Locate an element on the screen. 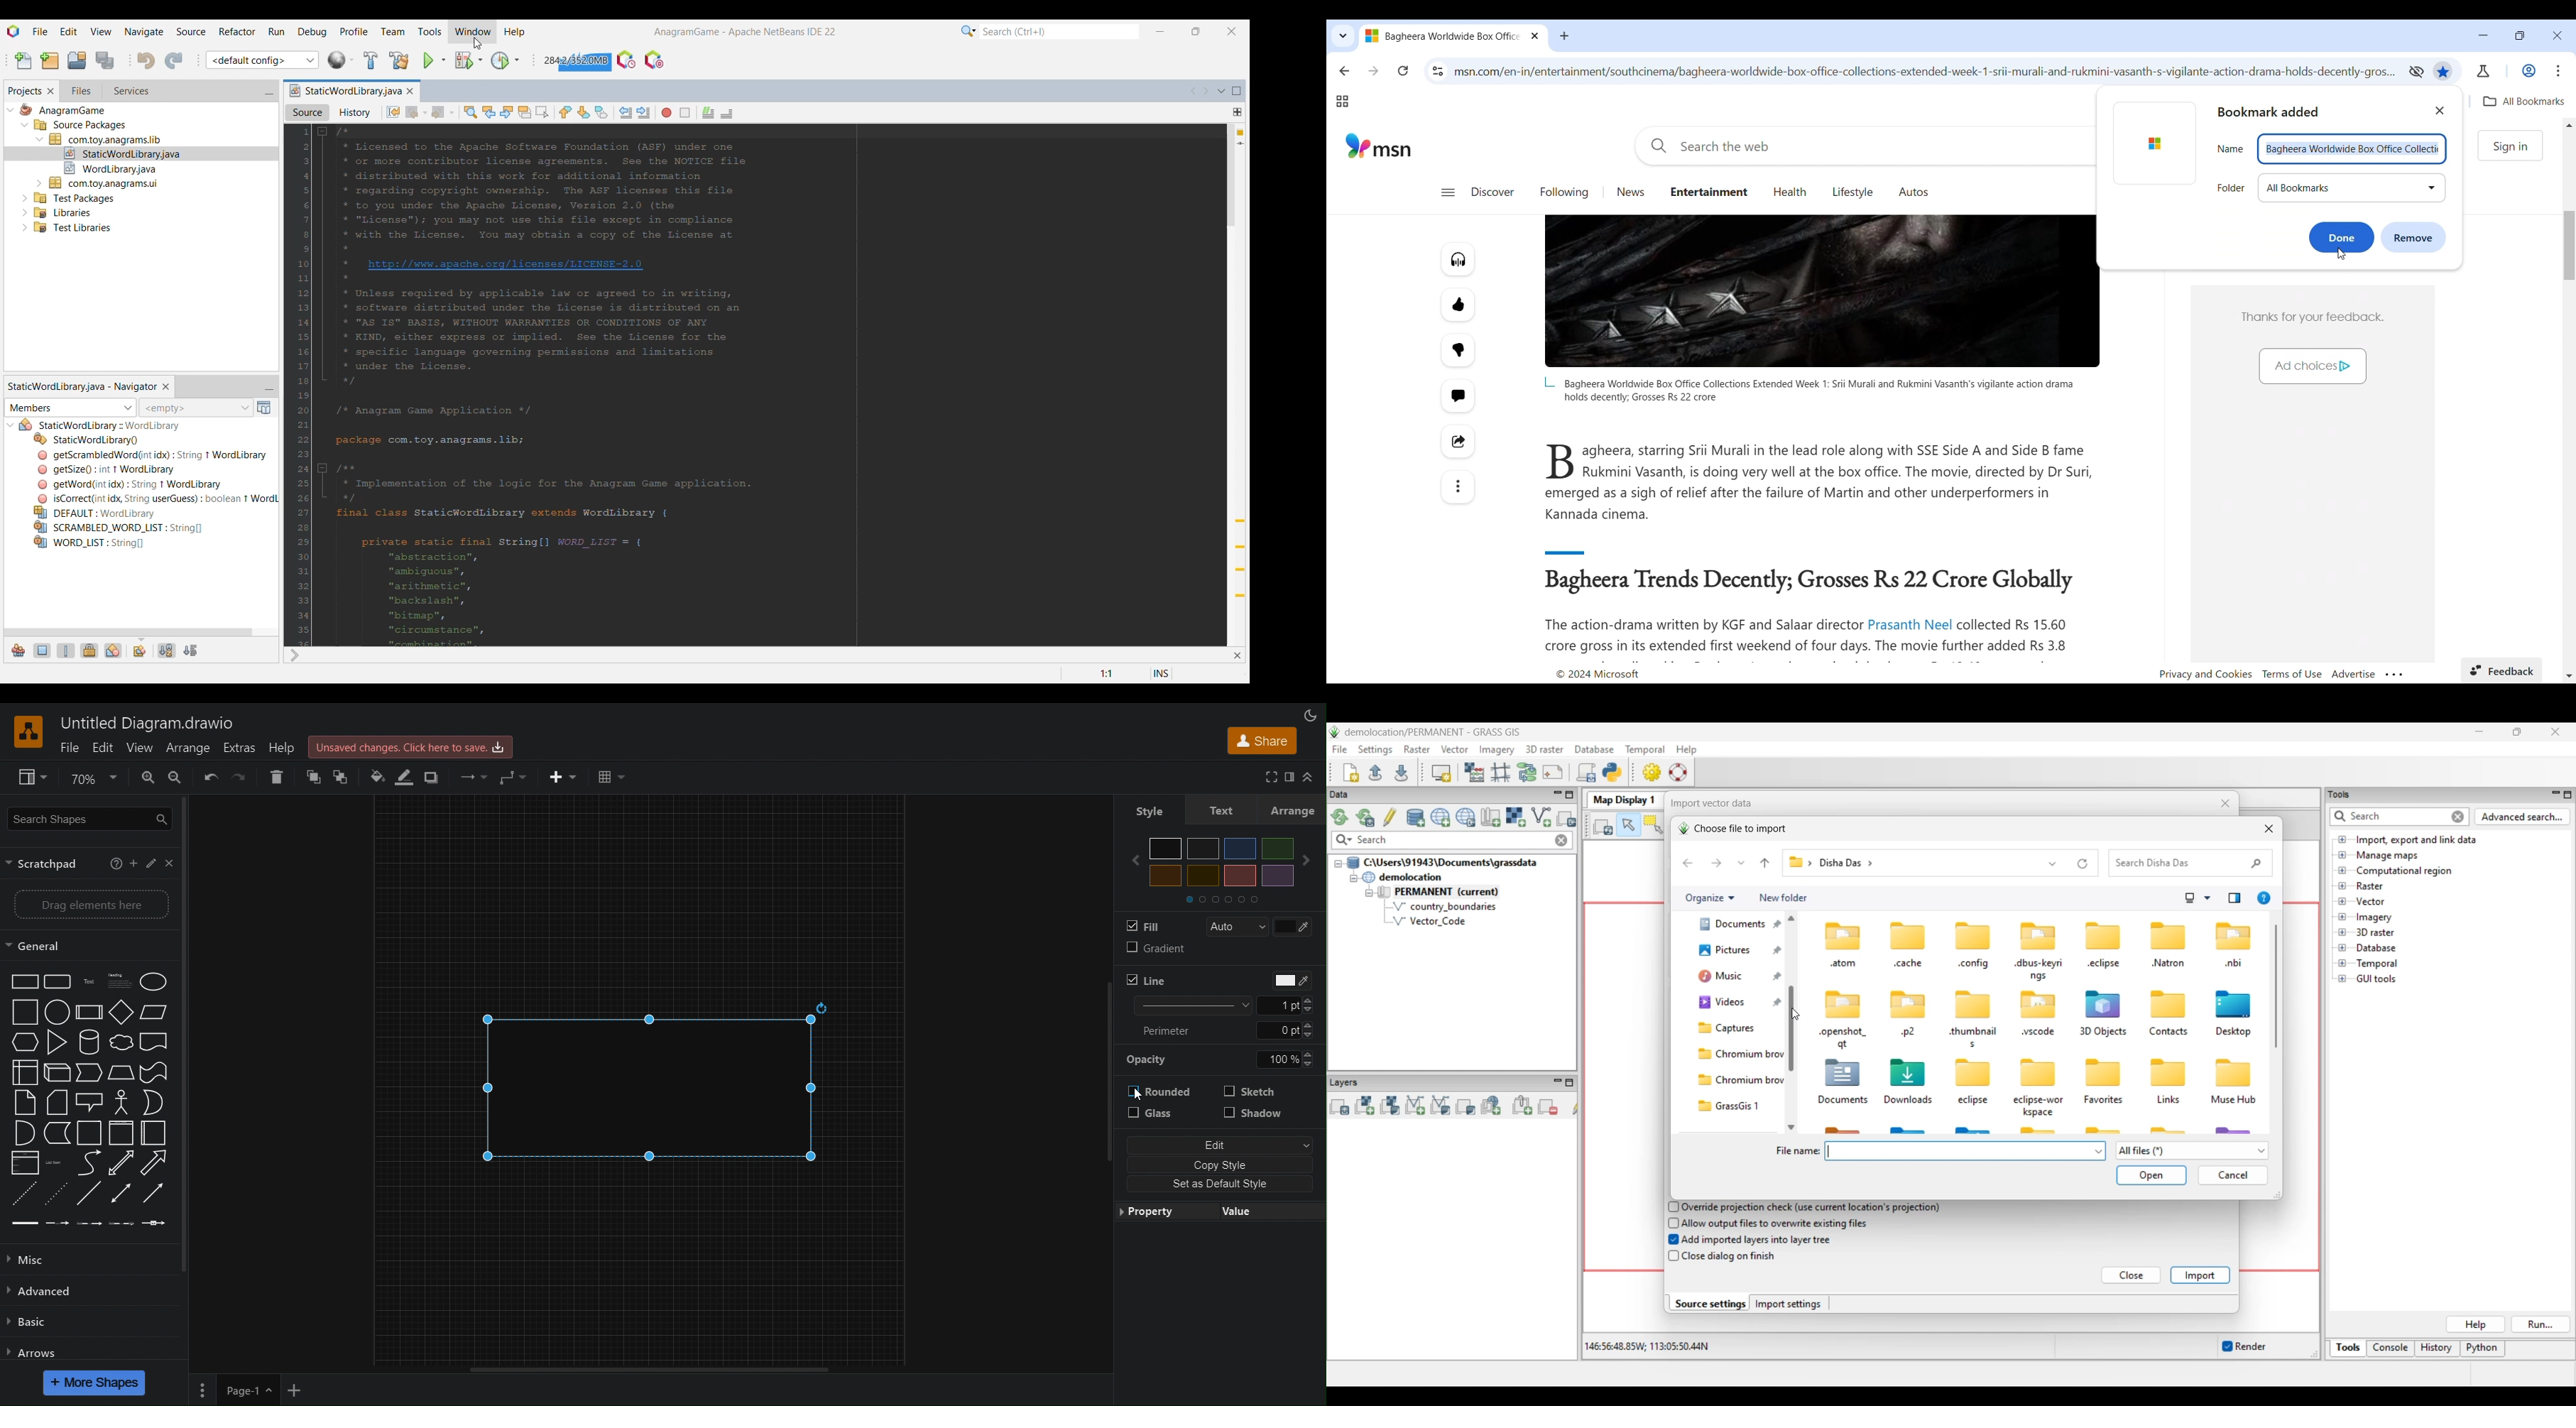 The height and width of the screenshot is (1428, 2576). The action-drama written by KGF and Salaar director Prasanth Neel collected Rs 15.60
crore gross in its extended first weekend of four days. The movie further added Rs 3.8 is located at coordinates (1814, 636).